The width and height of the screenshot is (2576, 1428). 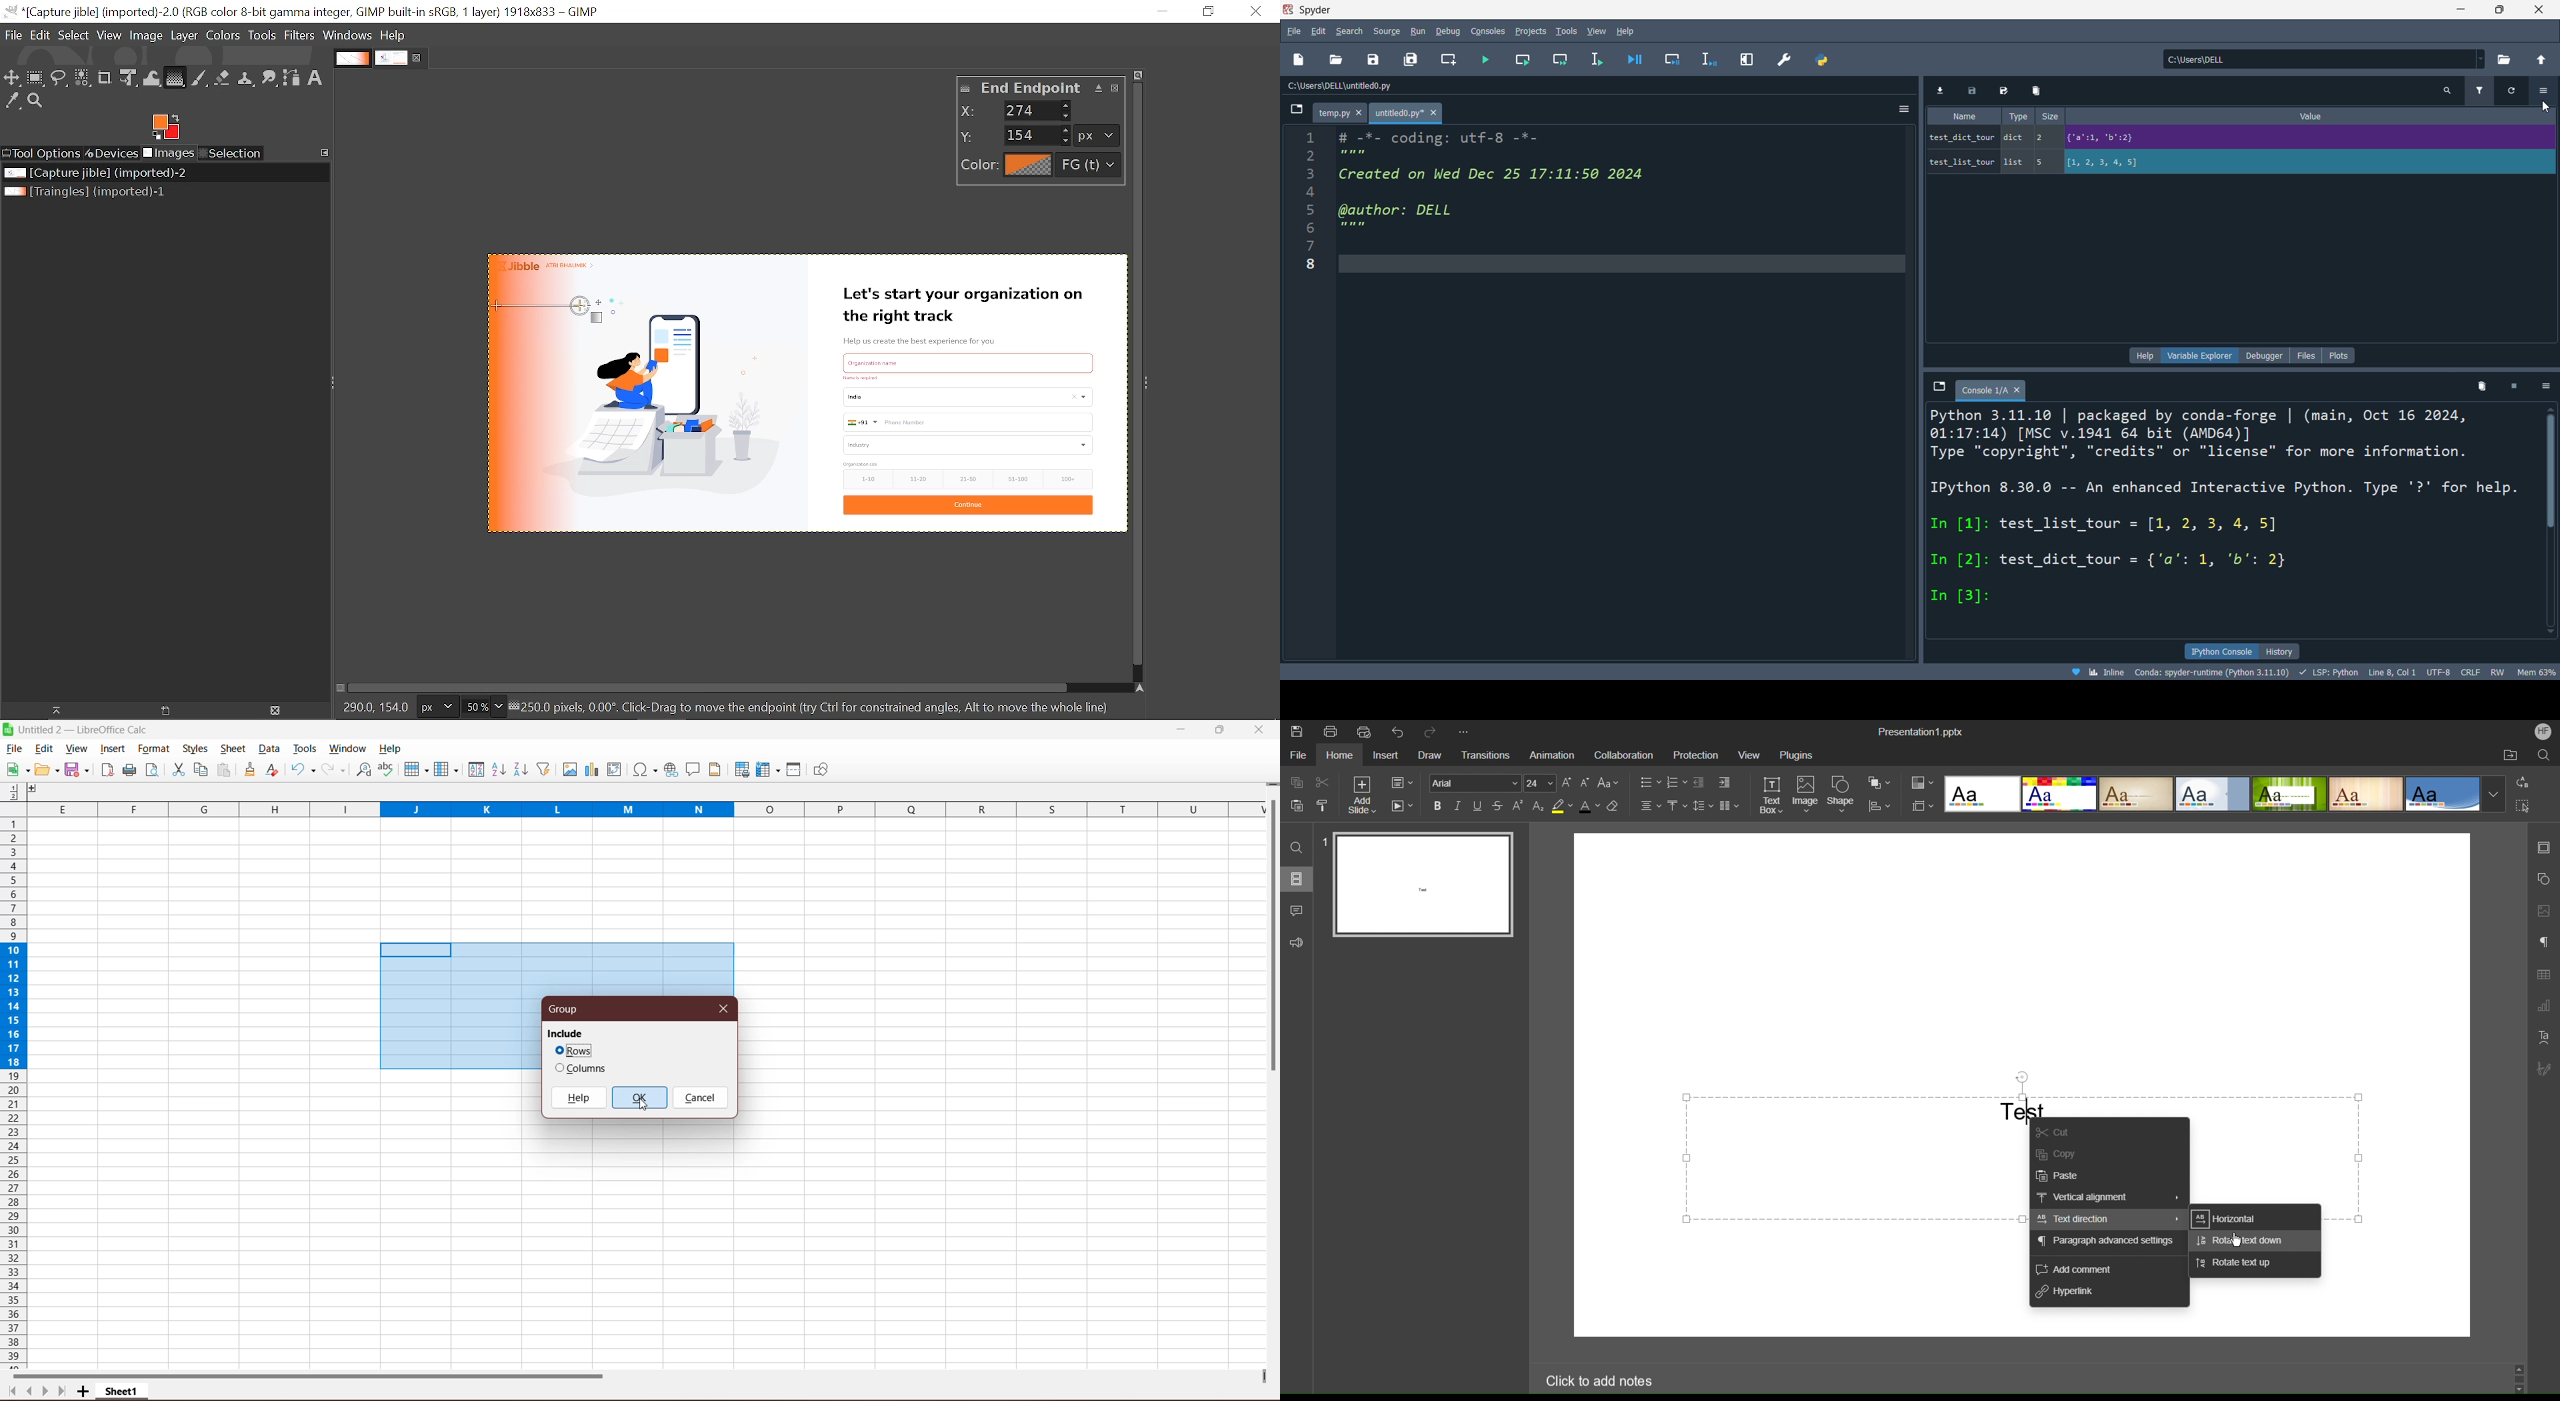 I want to click on Help, so click(x=577, y=1097).